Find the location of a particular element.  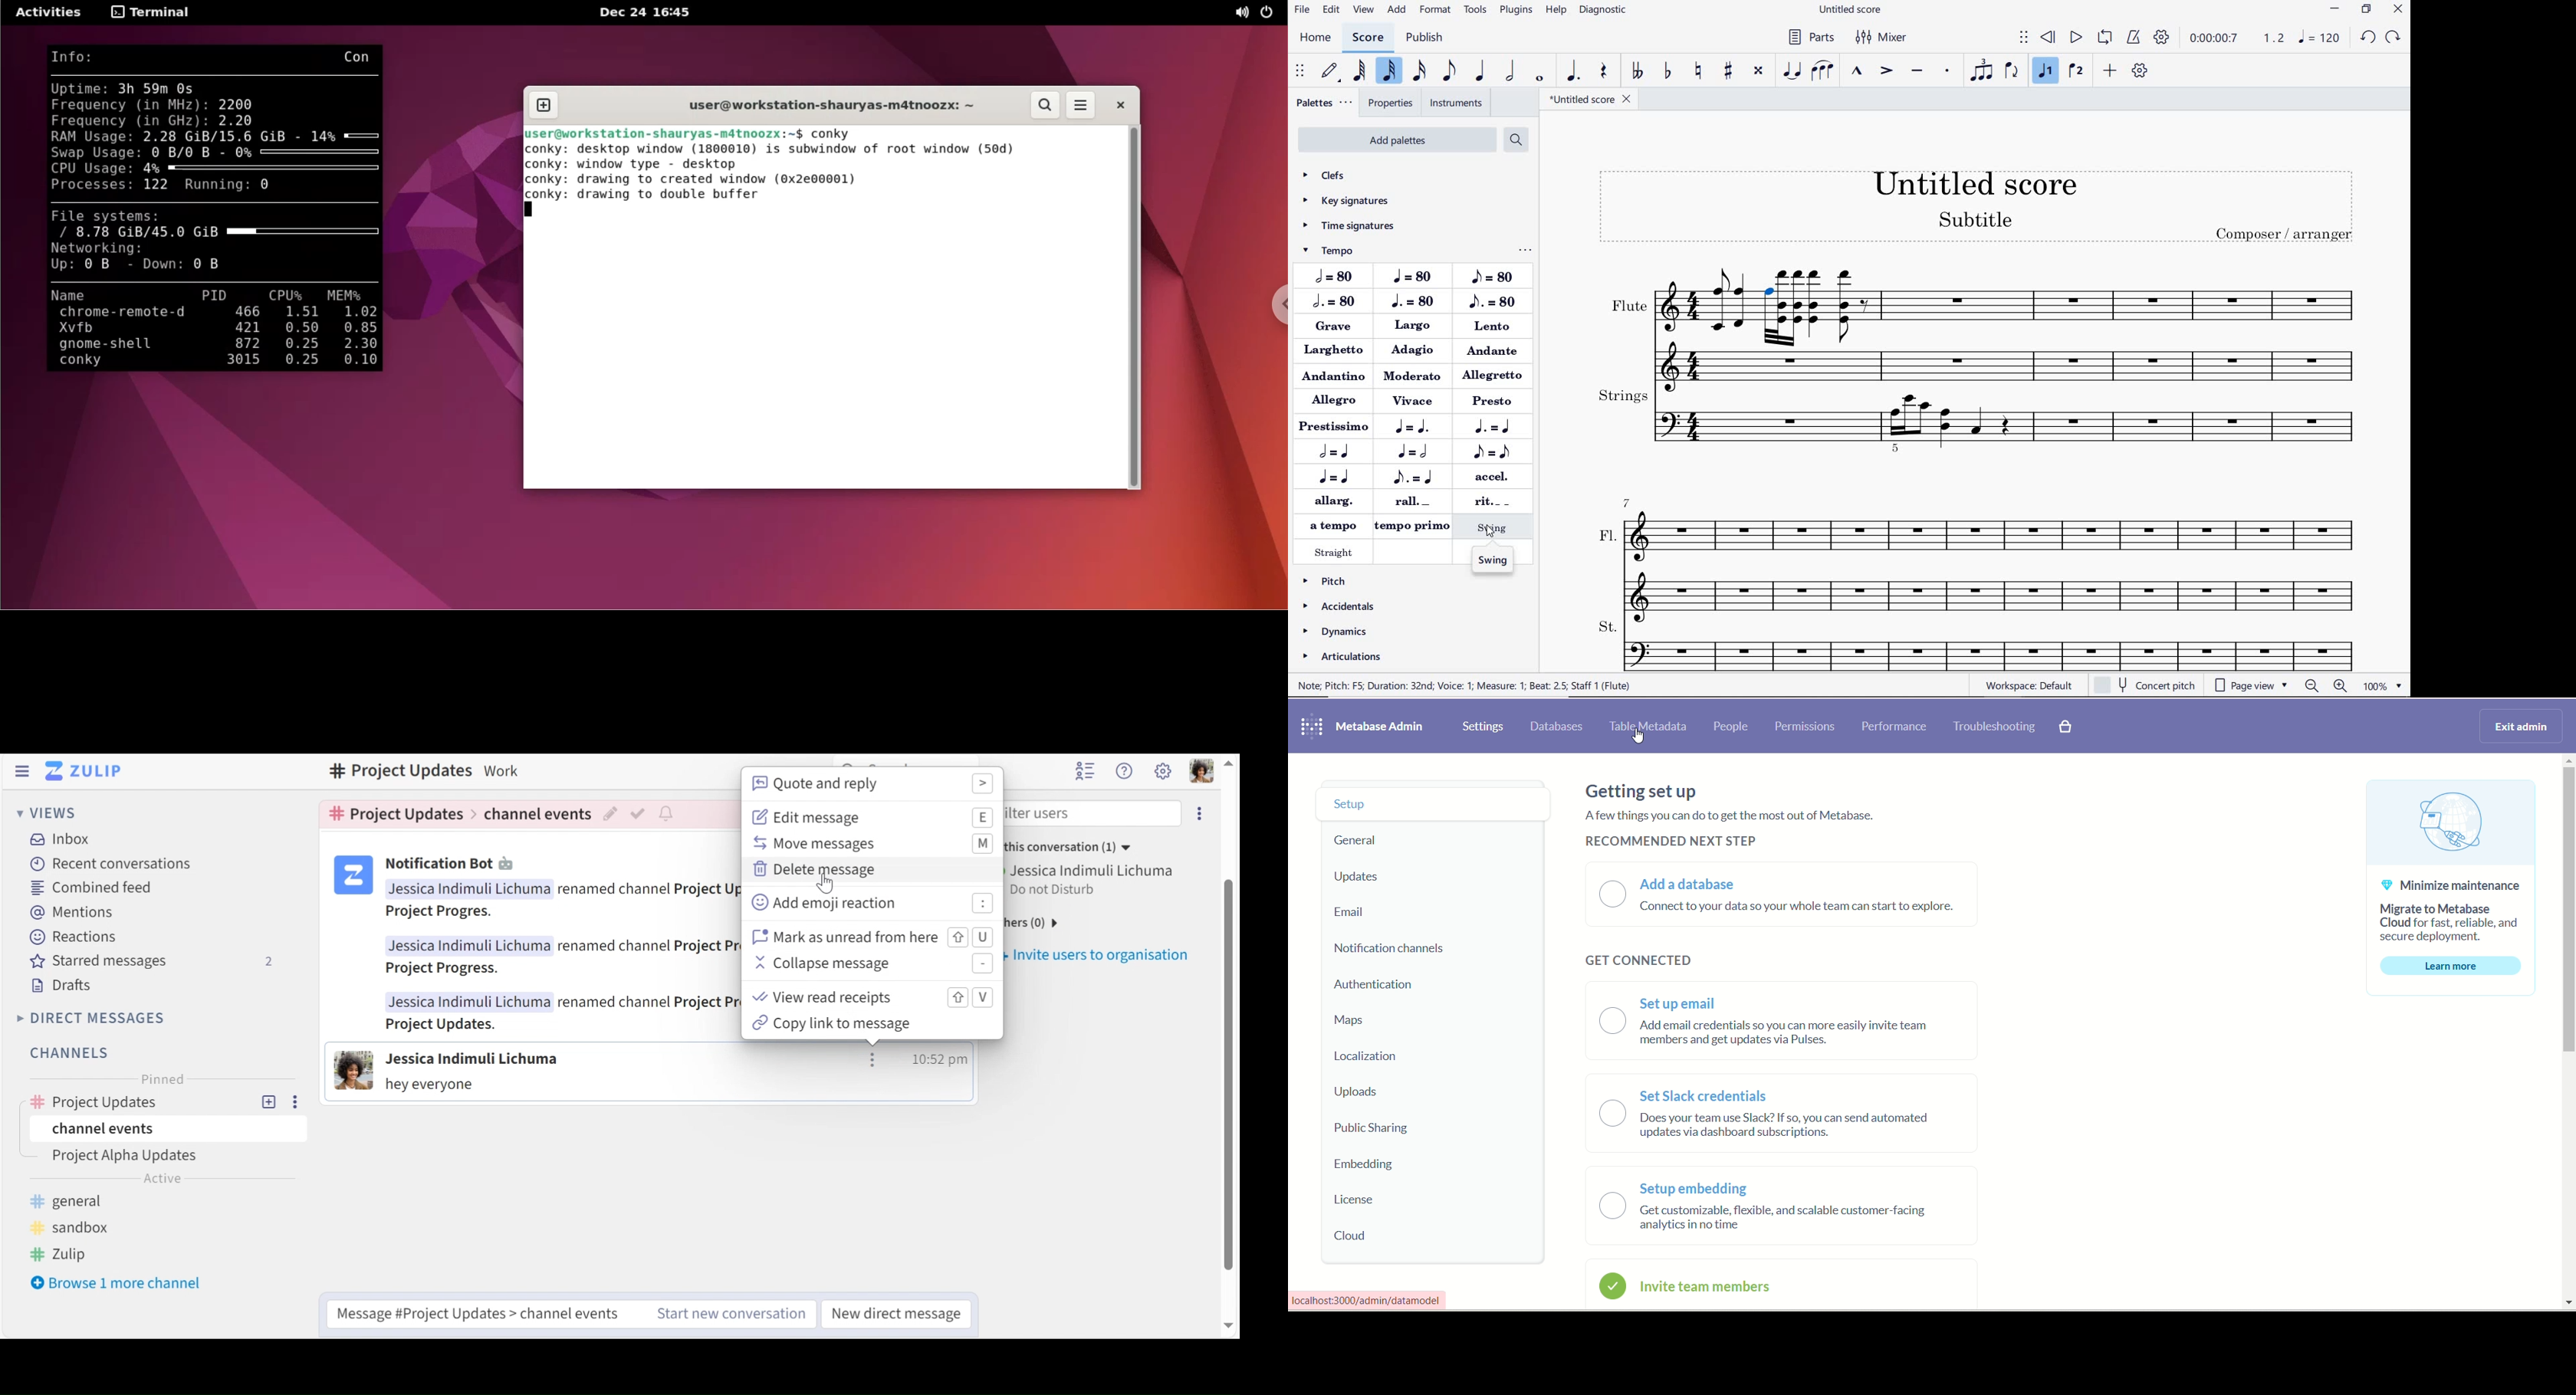

Description is located at coordinates (505, 770).